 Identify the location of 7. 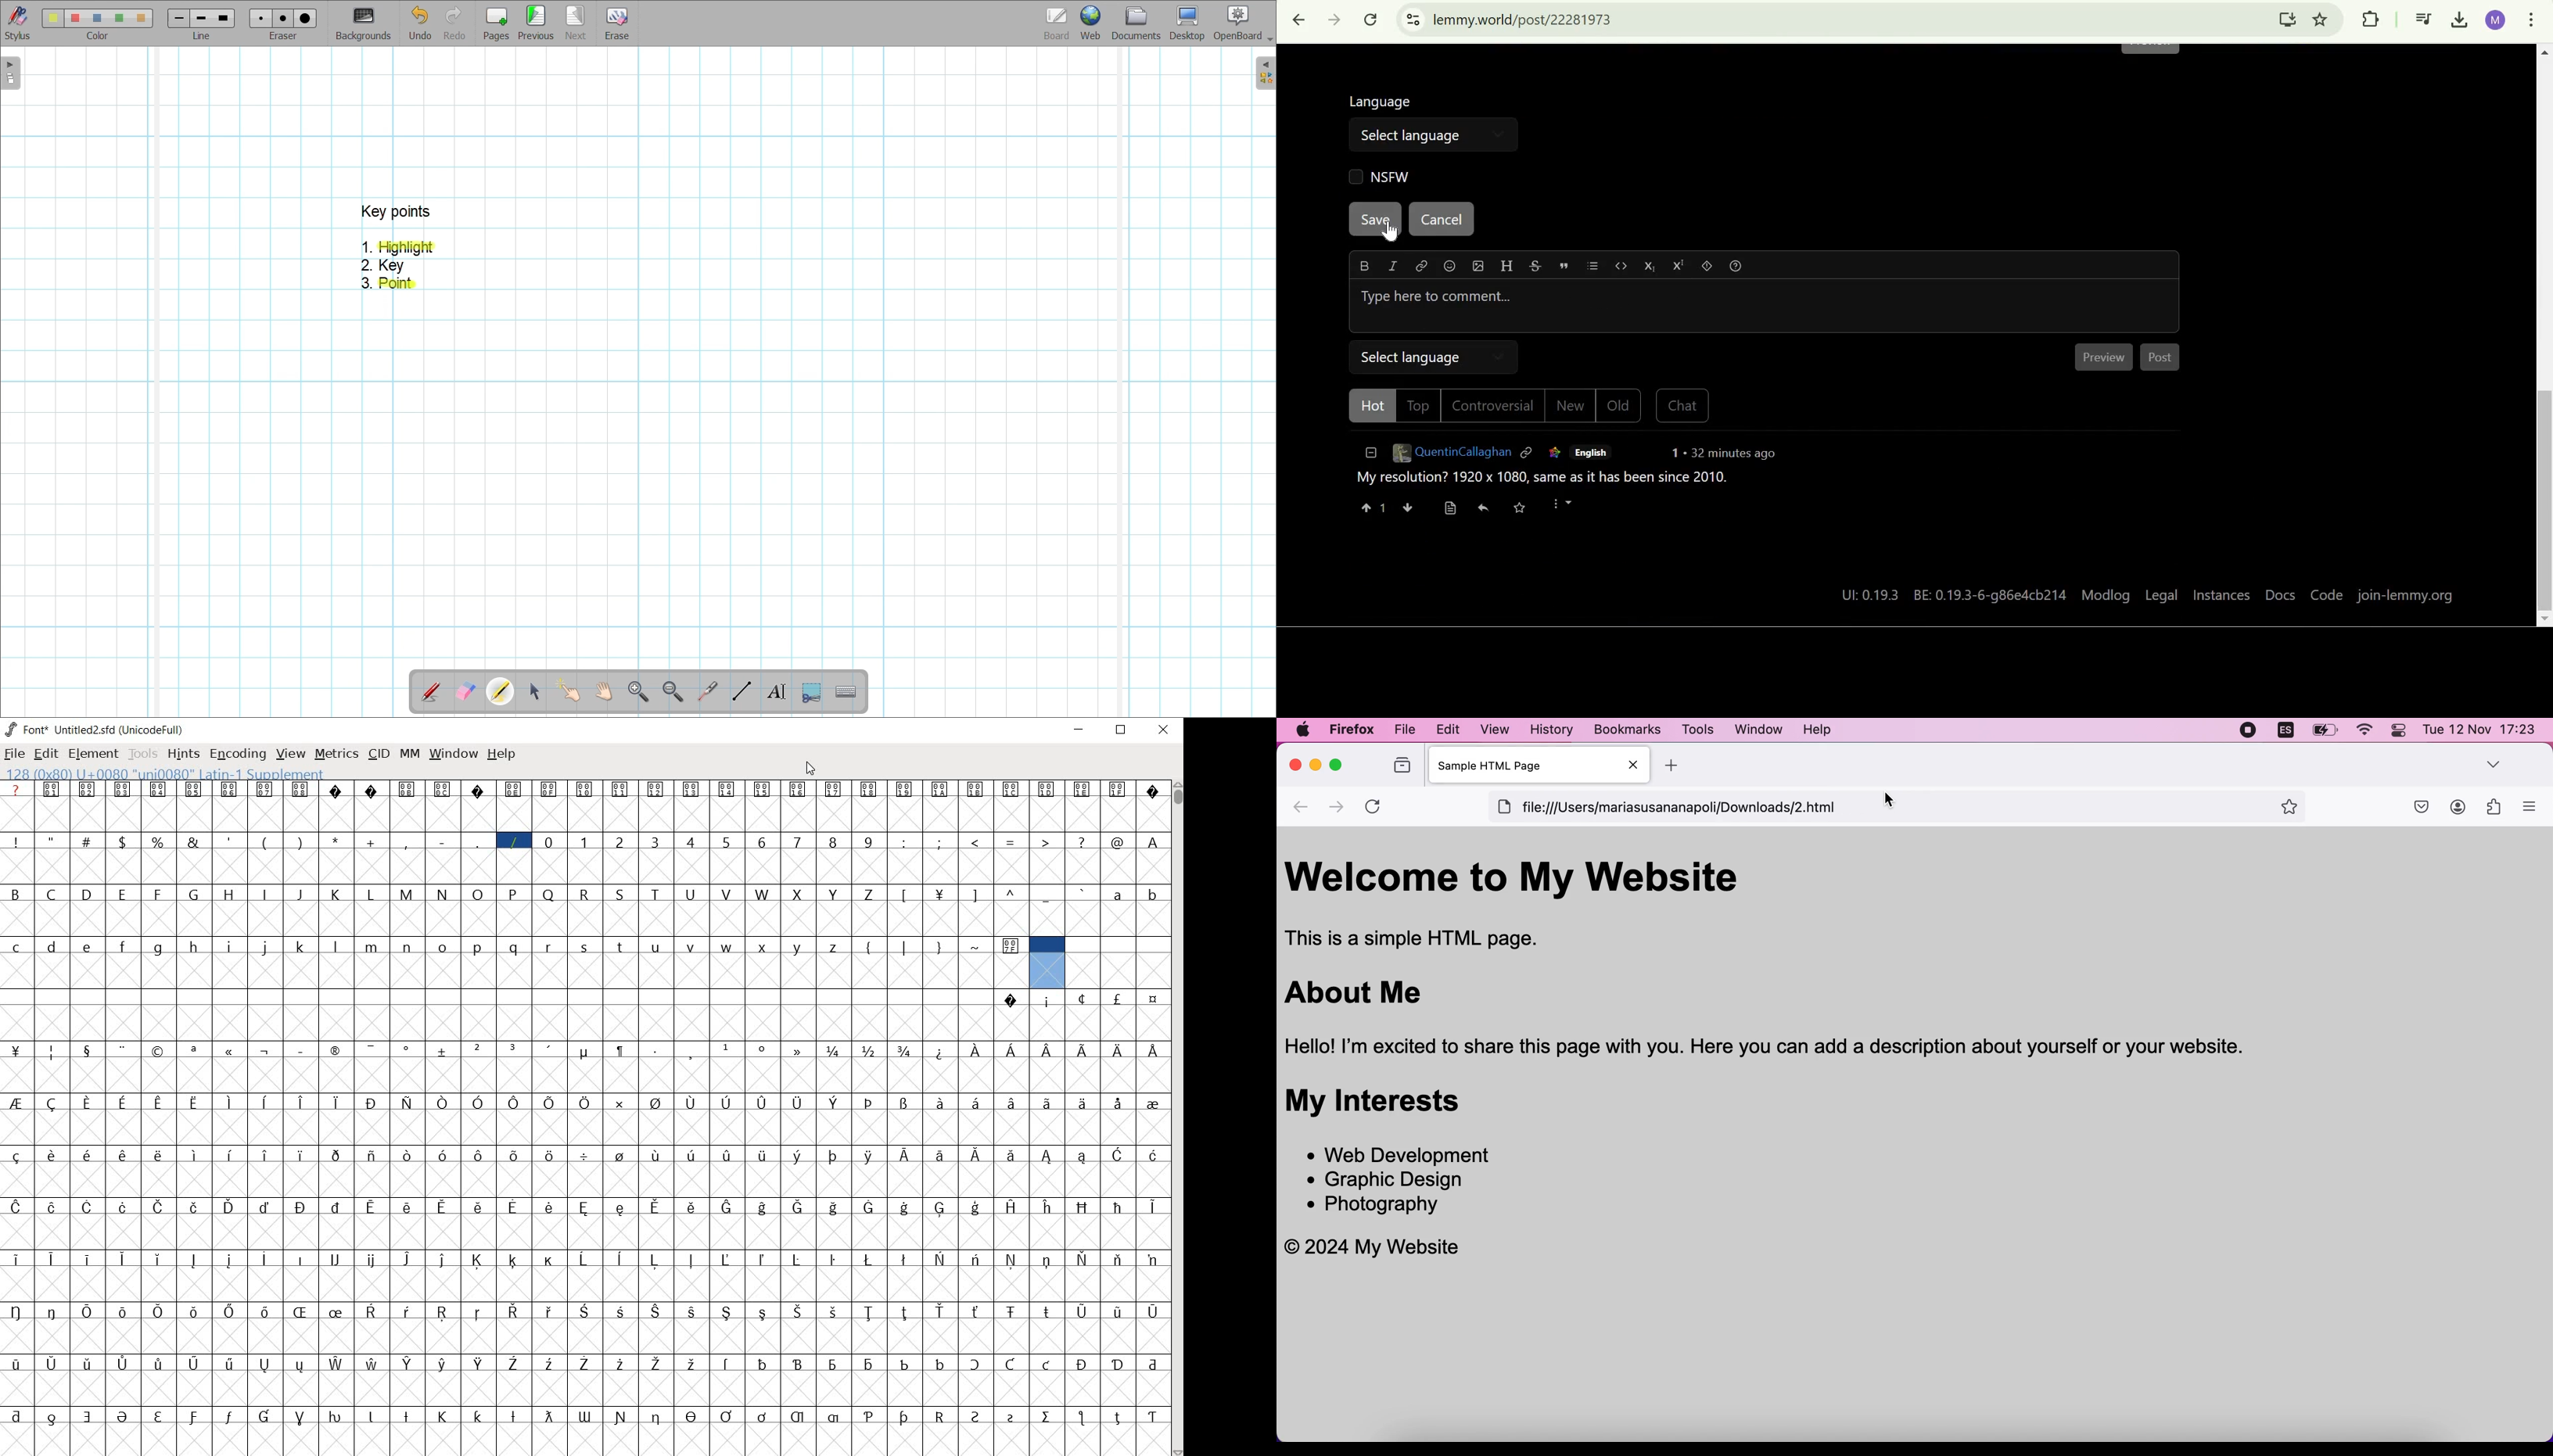
(798, 841).